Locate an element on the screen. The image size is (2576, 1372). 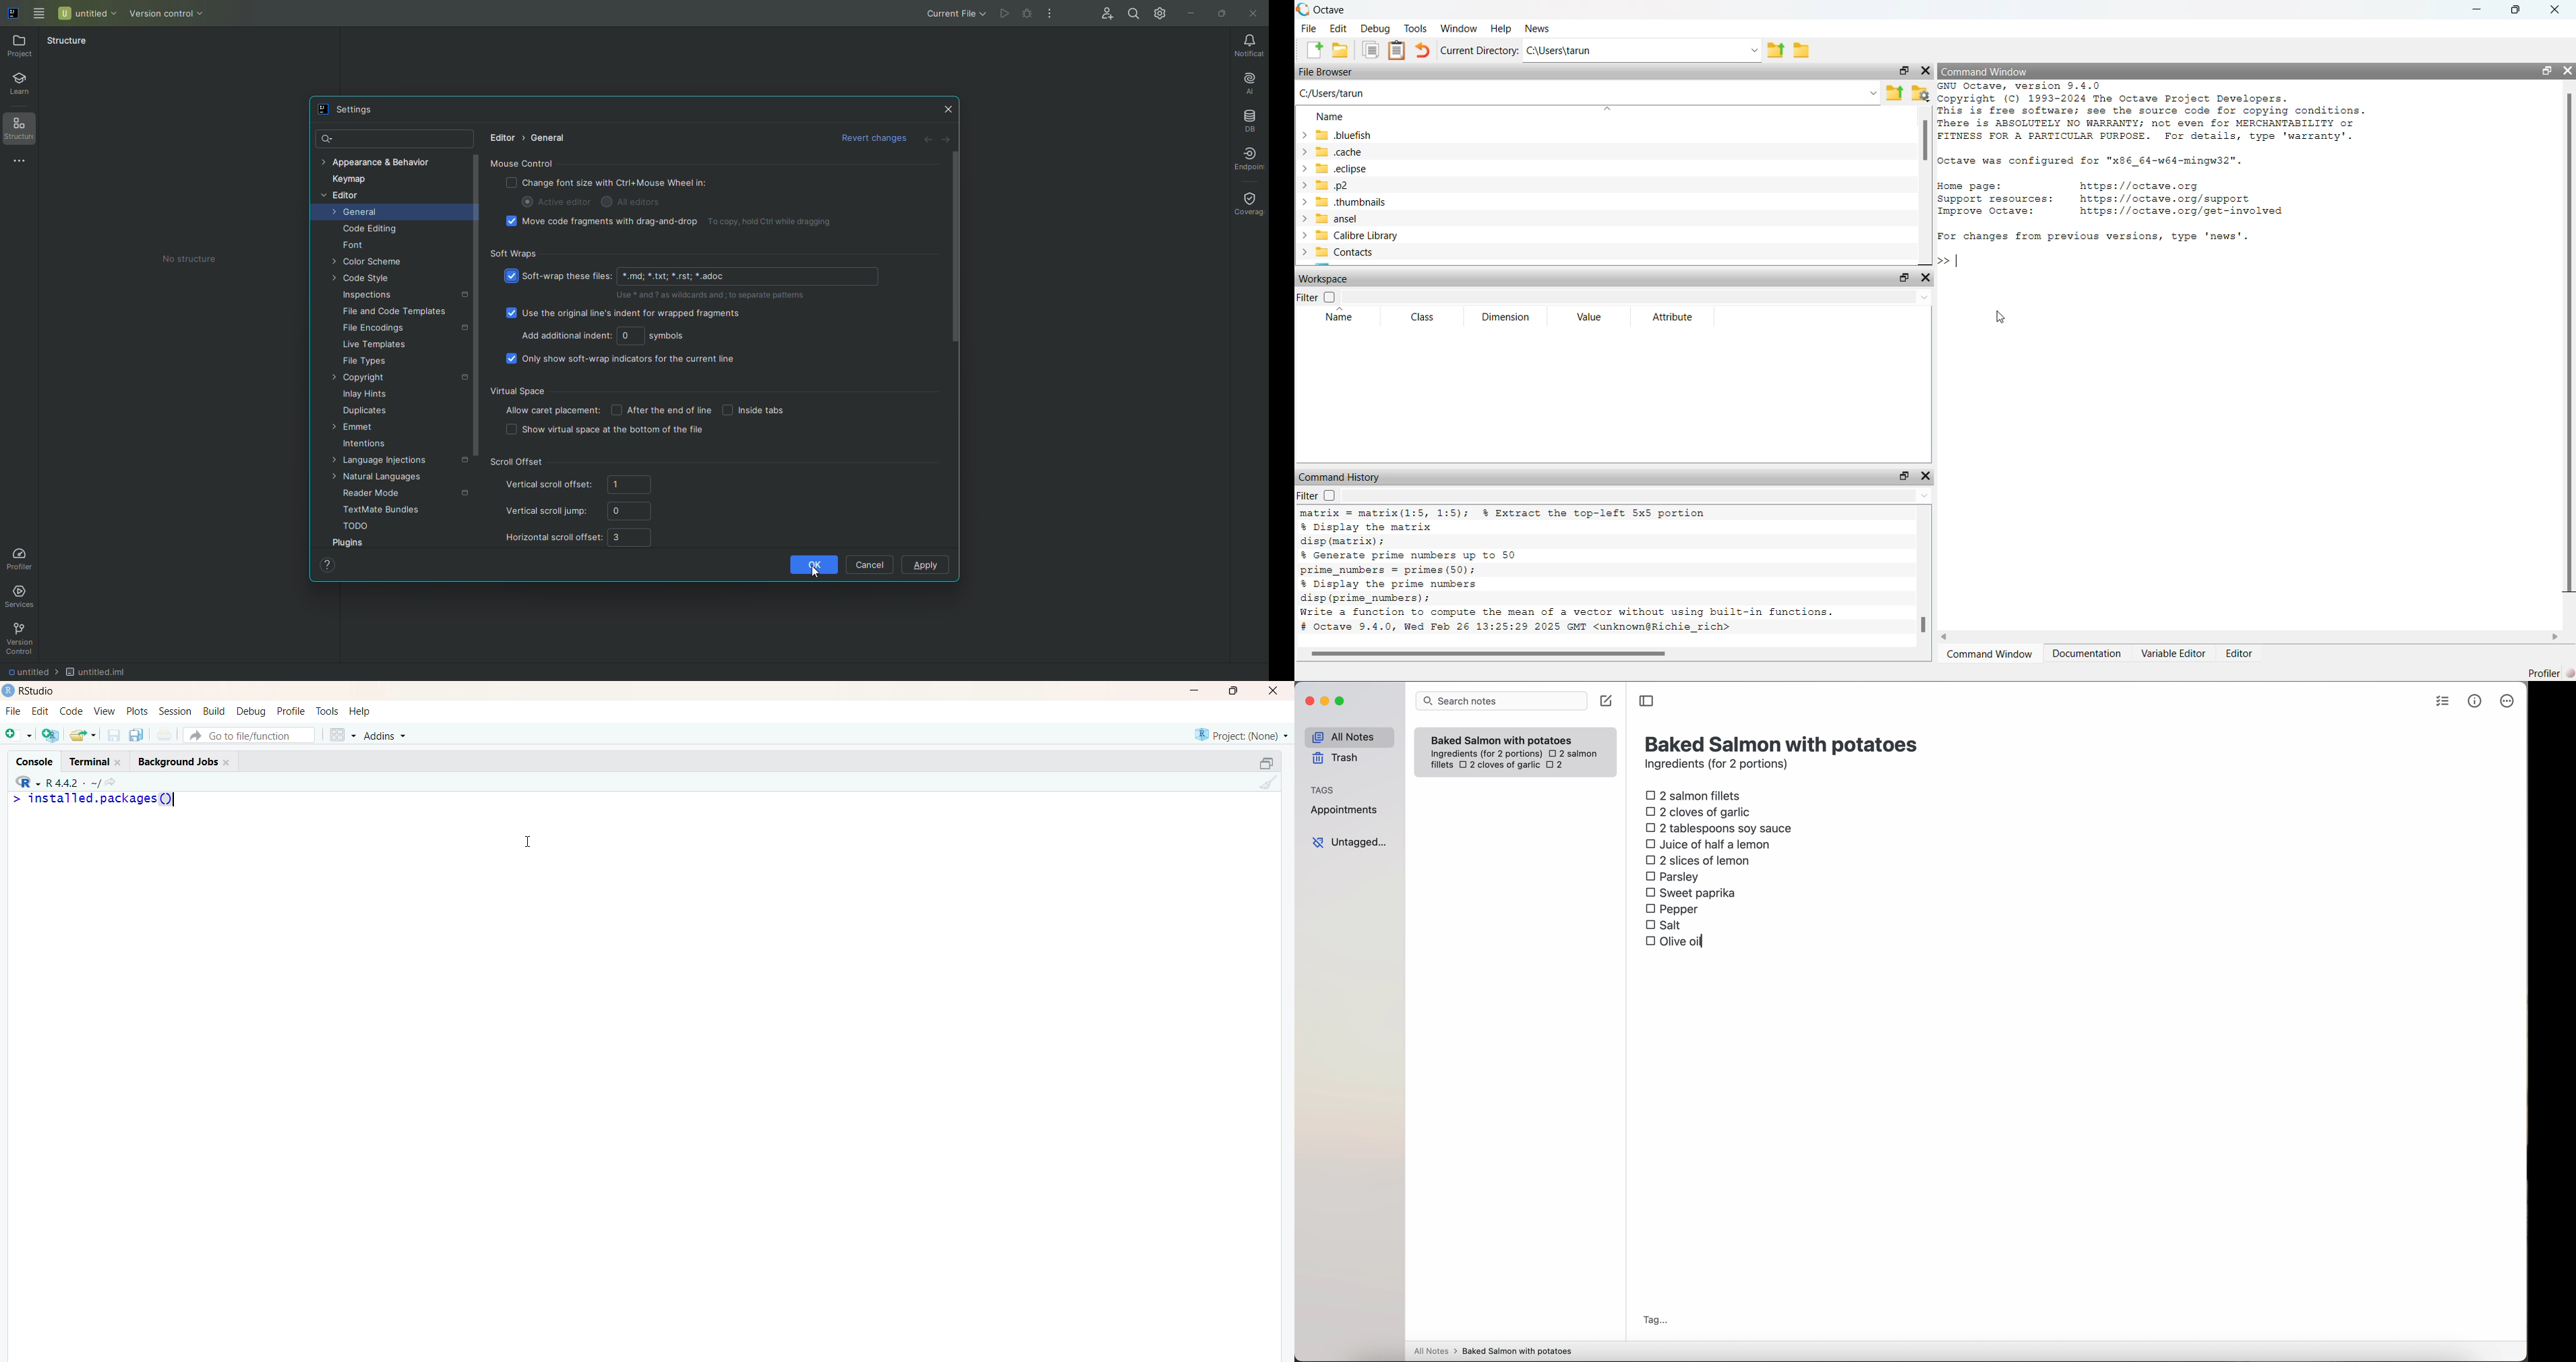
debug is located at coordinates (251, 711).